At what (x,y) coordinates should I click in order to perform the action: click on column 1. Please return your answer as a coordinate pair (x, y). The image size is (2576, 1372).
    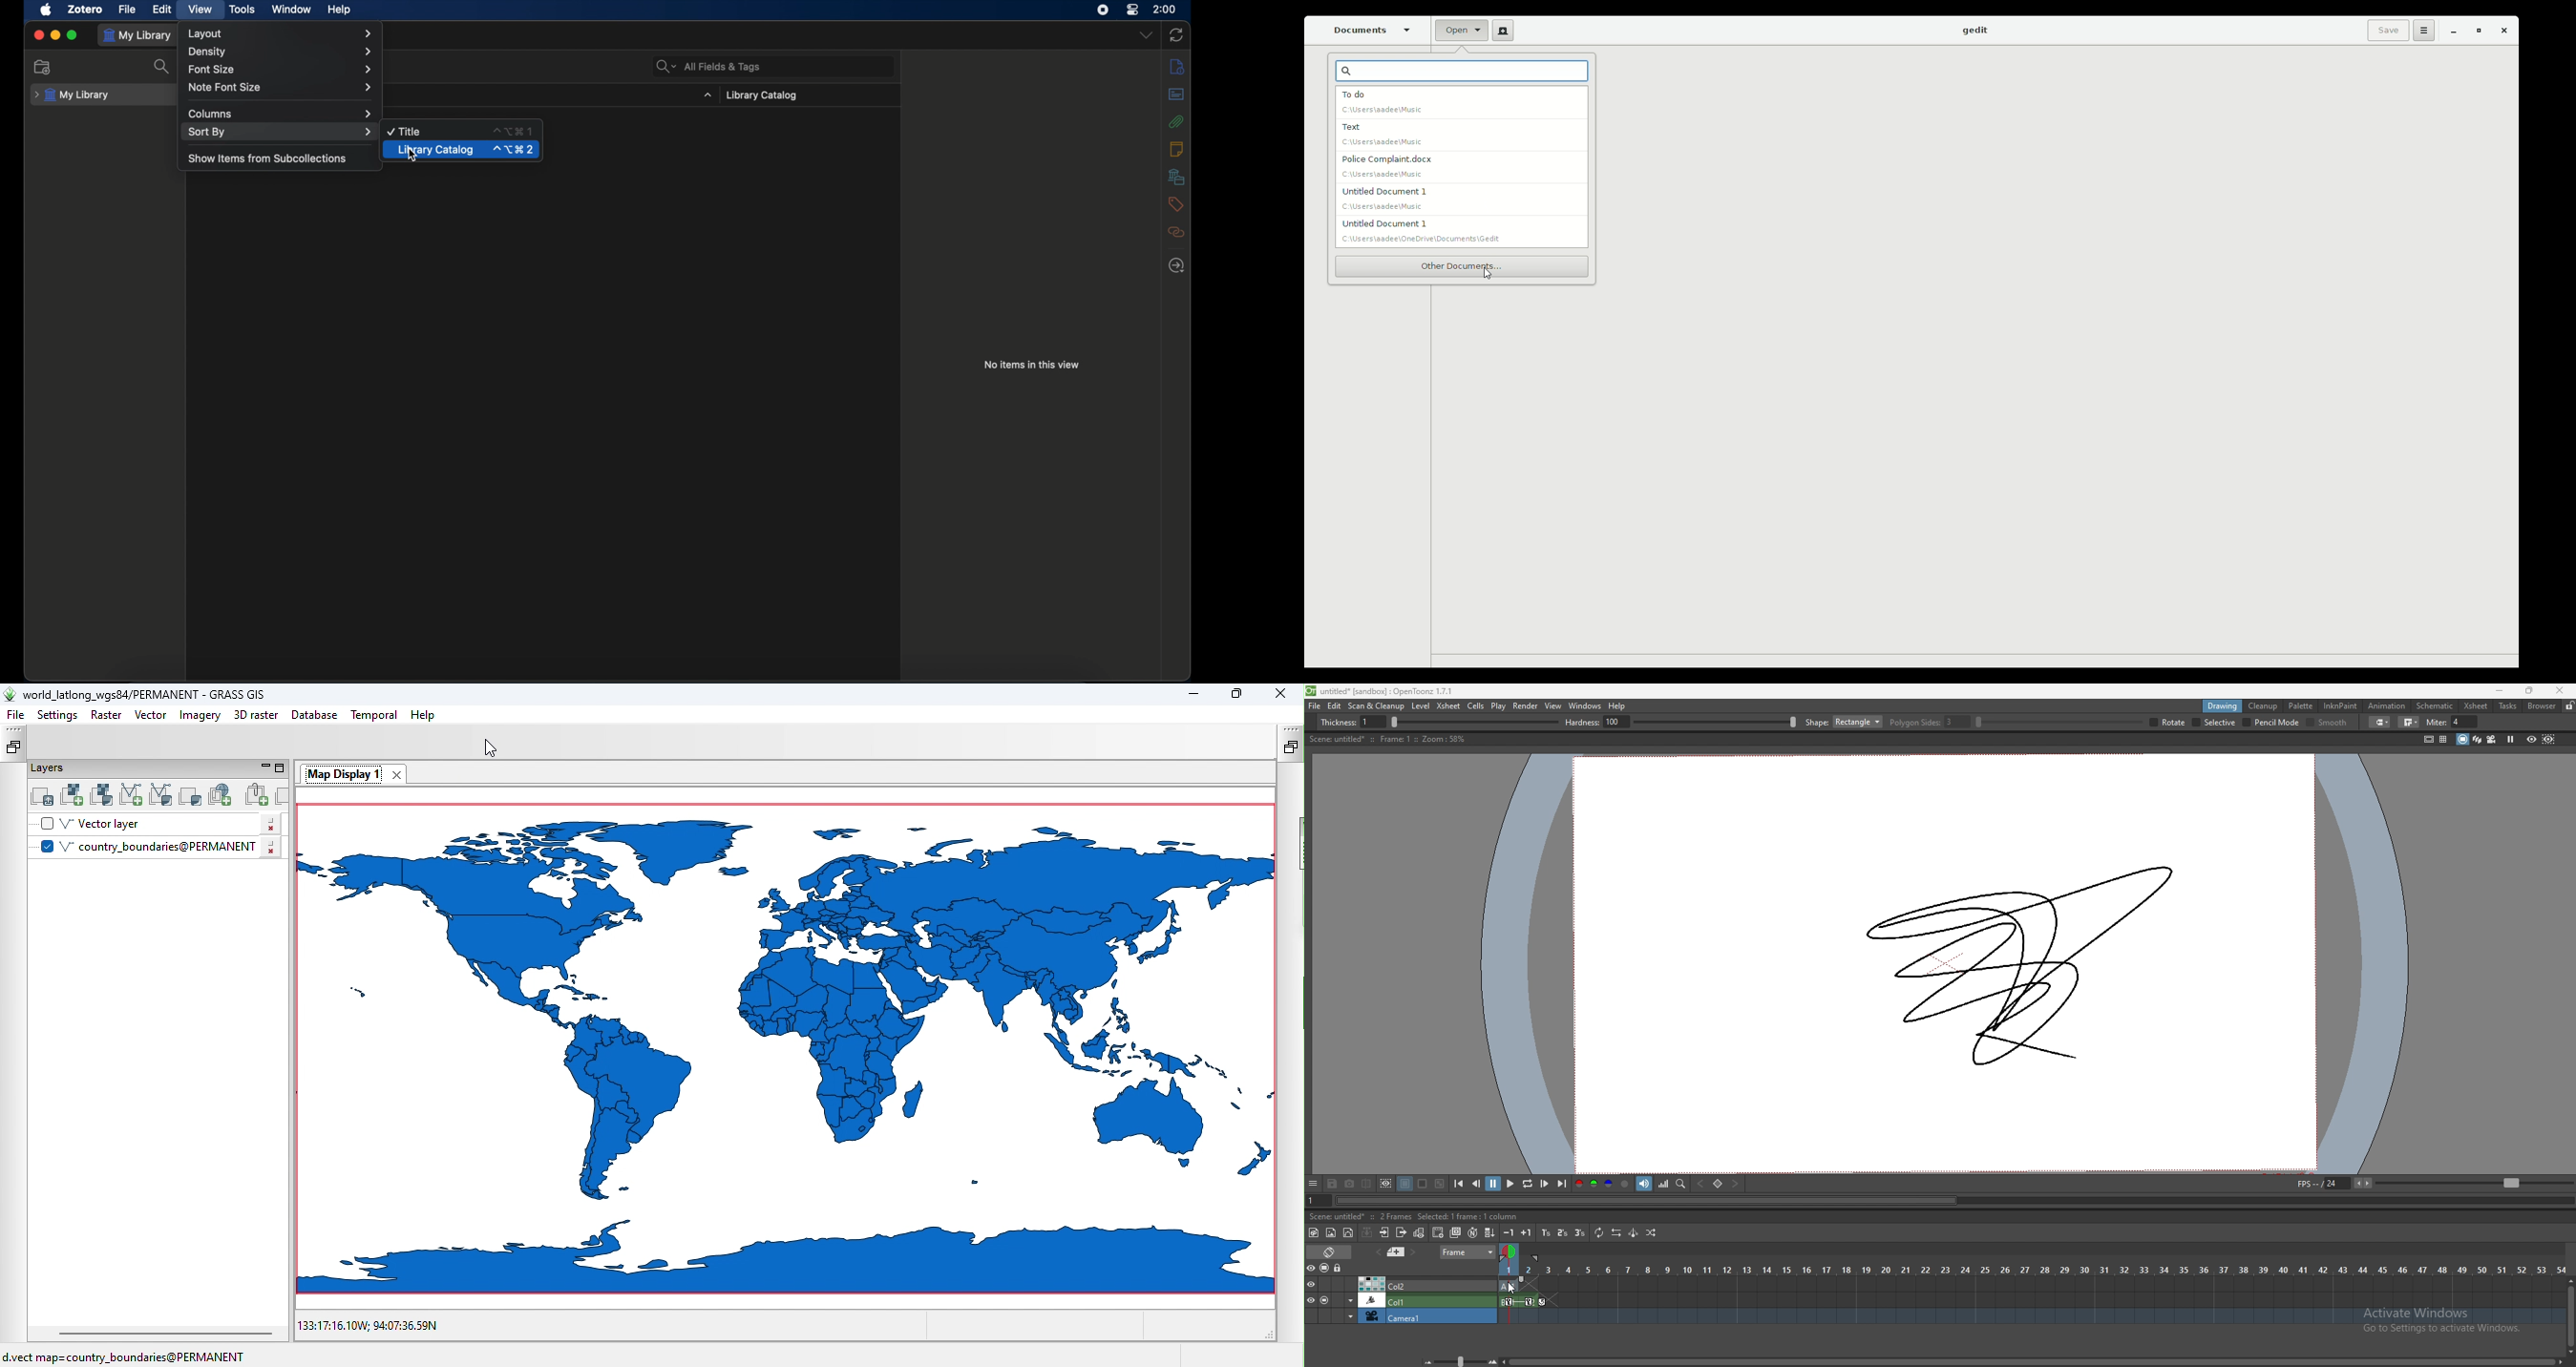
    Looking at the image, I should click on (1401, 1299).